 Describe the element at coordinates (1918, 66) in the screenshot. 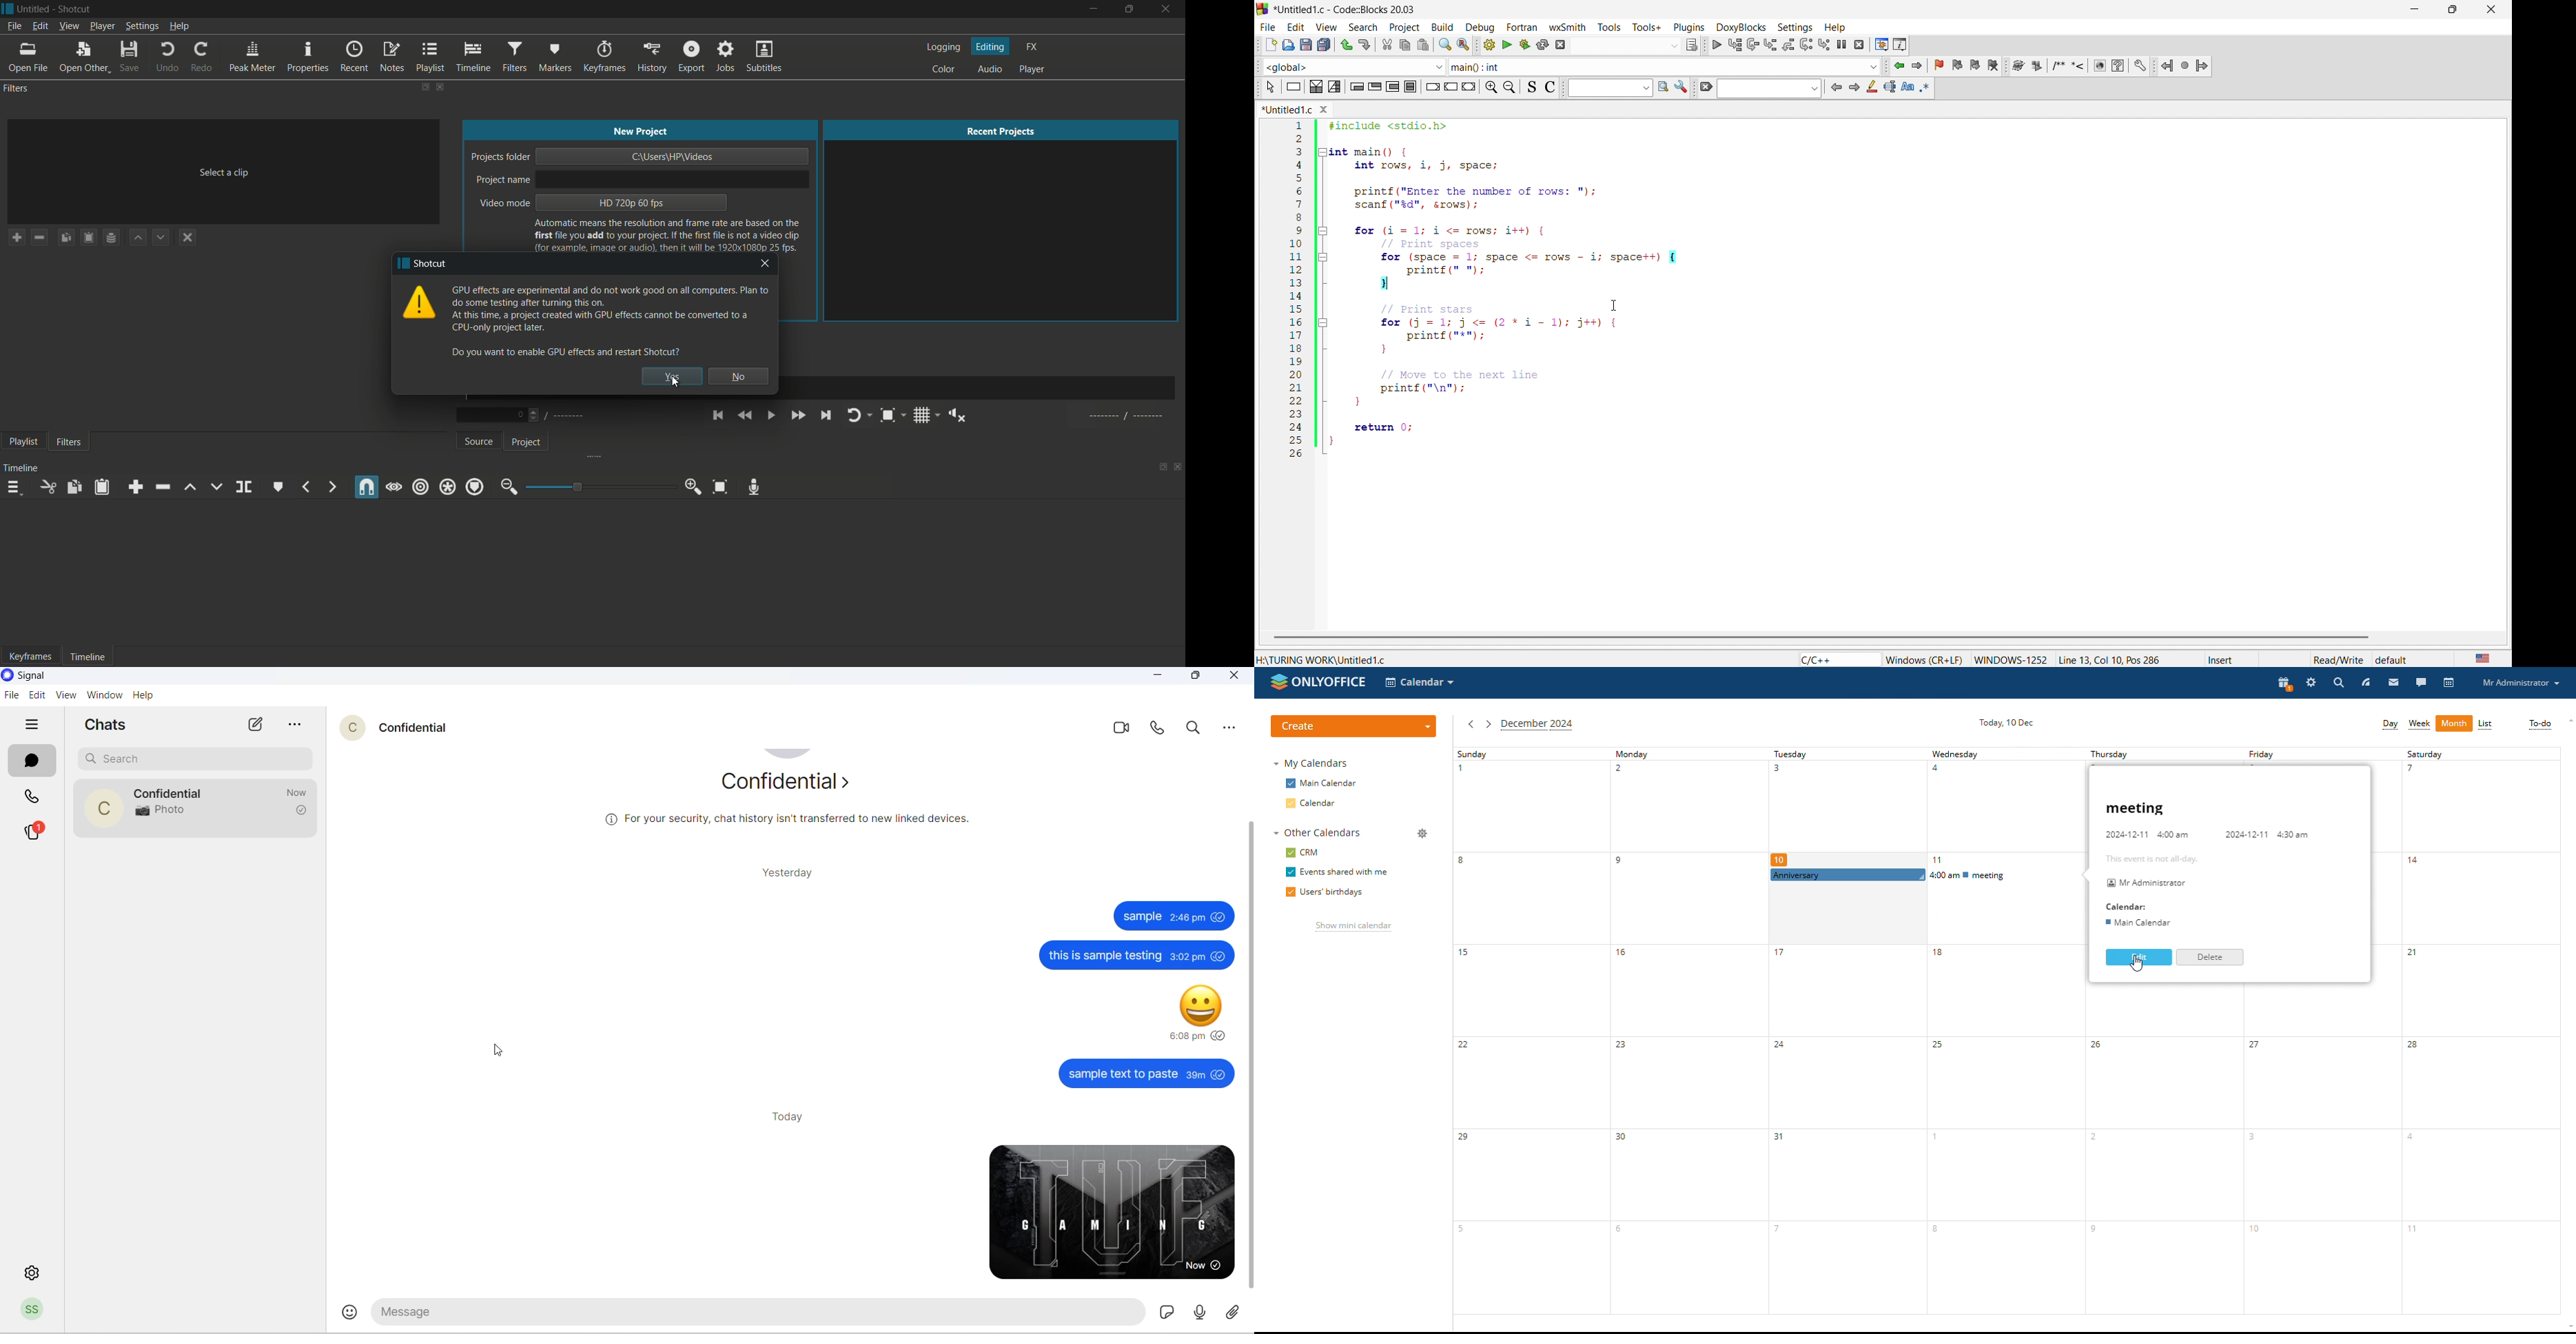

I see `jump forward` at that location.